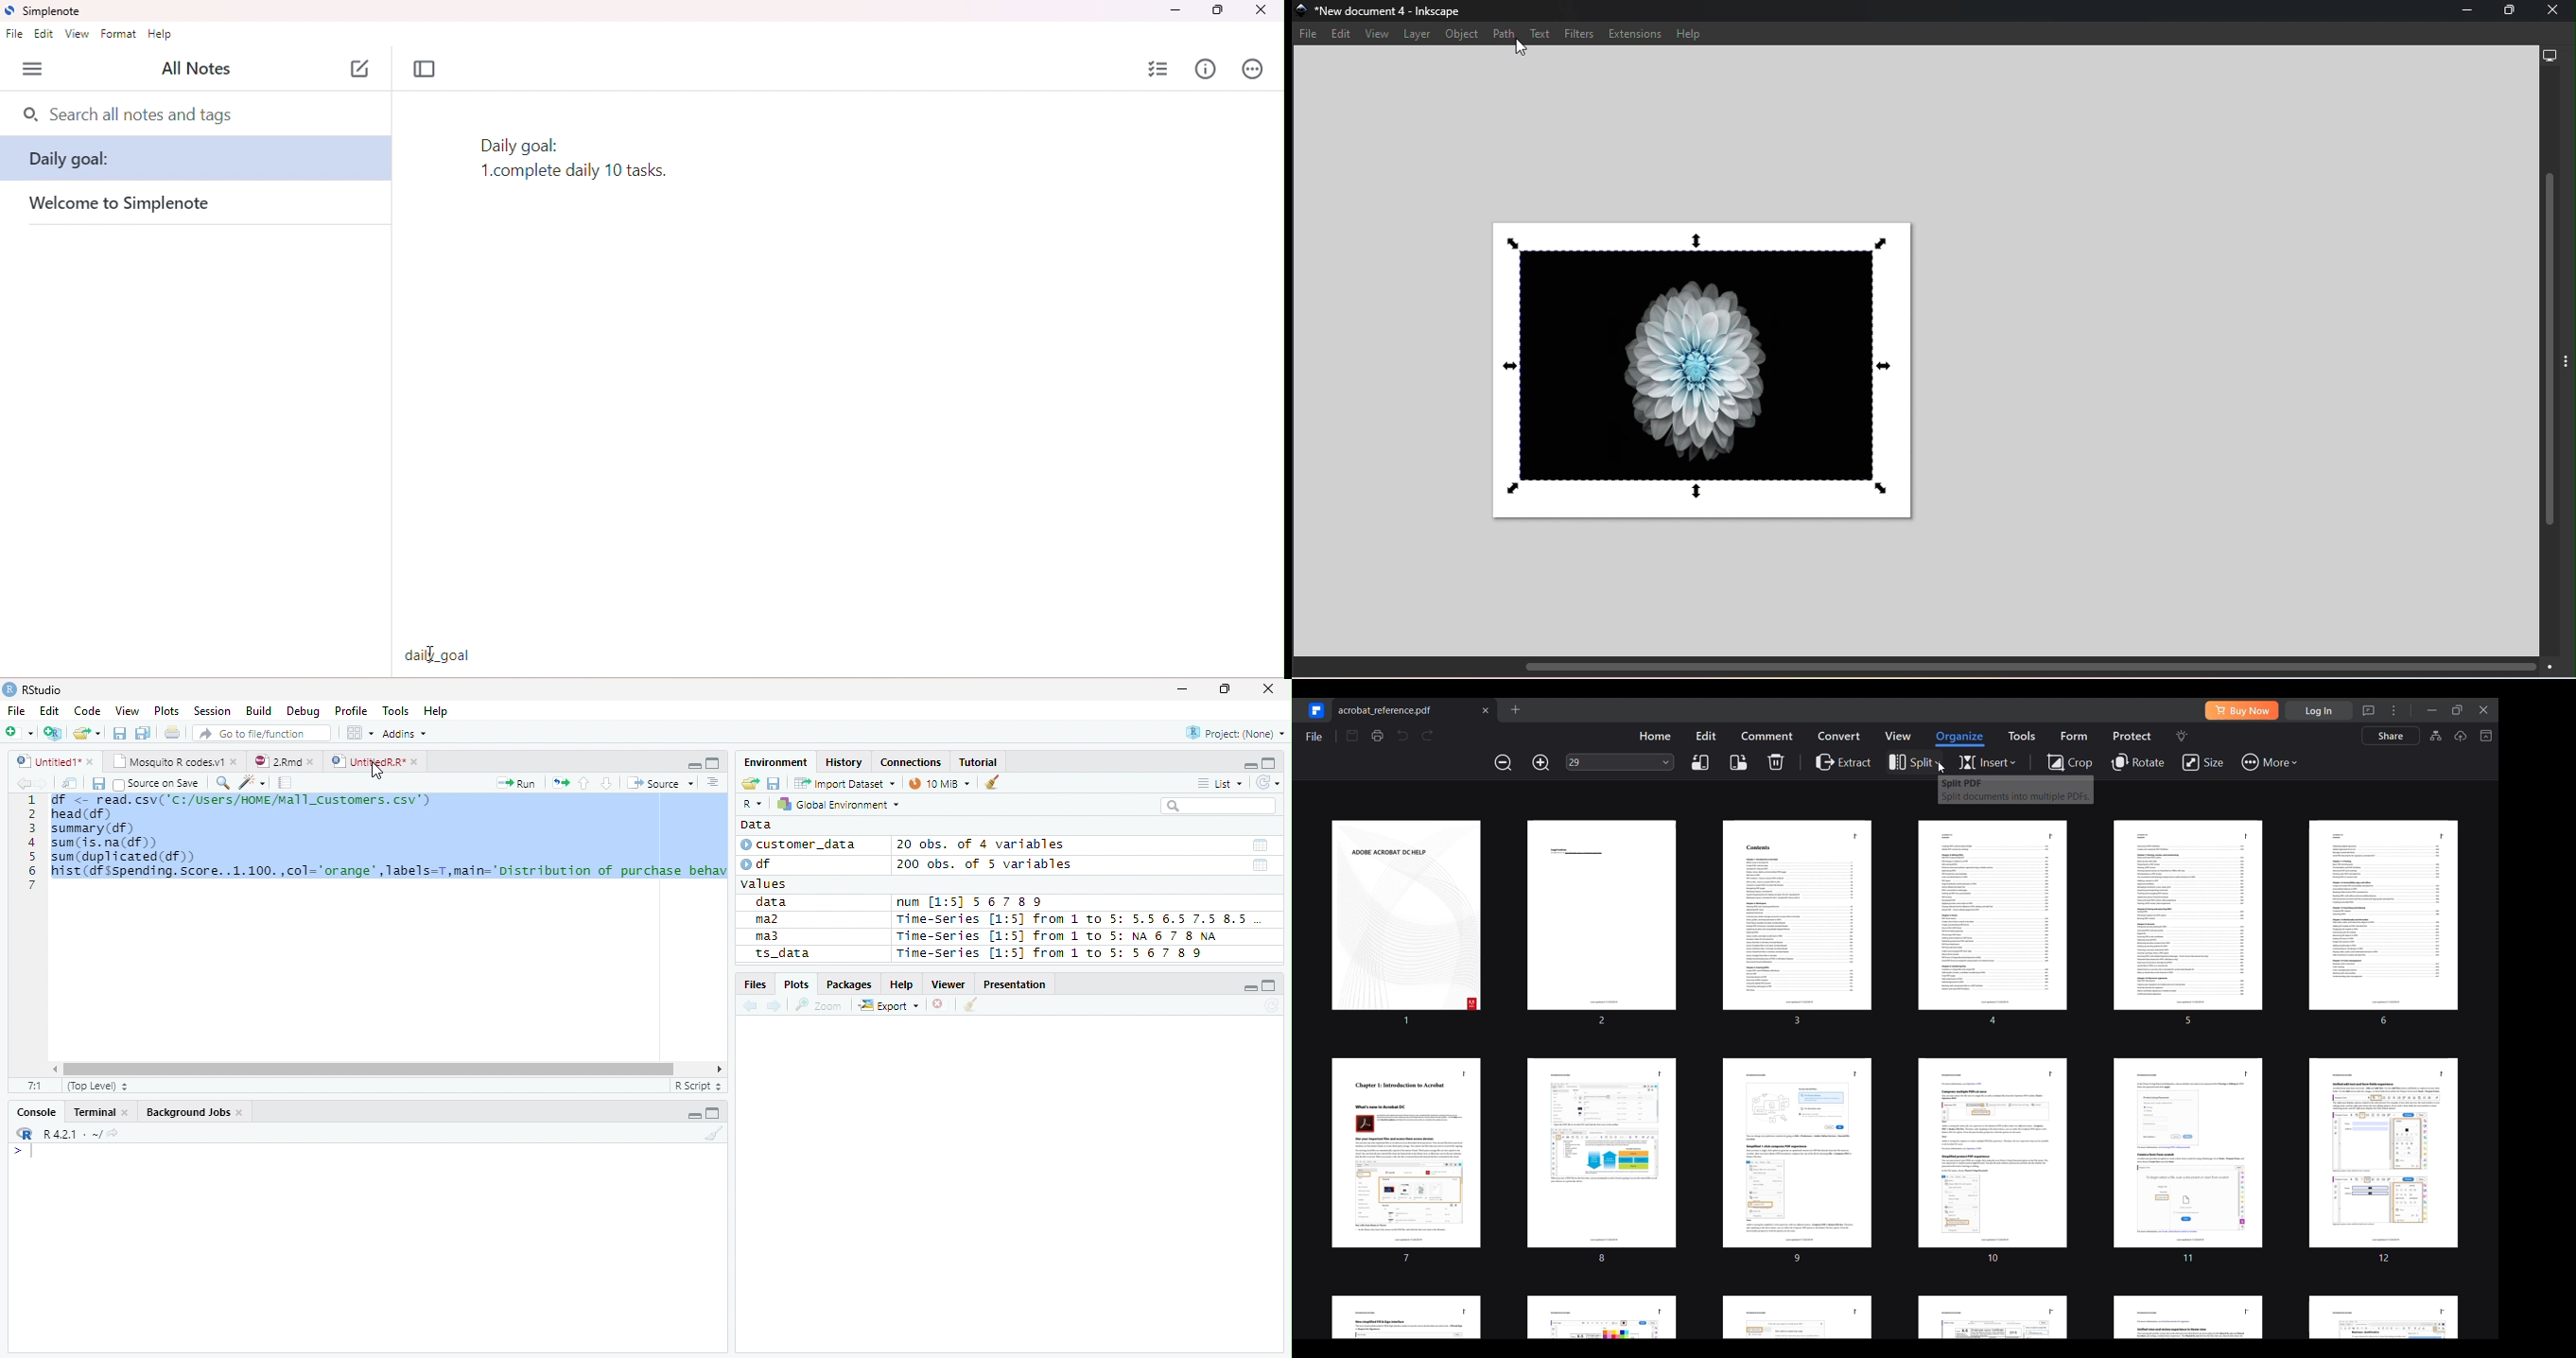 This screenshot has width=2576, height=1372. What do you see at coordinates (1216, 806) in the screenshot?
I see `Search` at bounding box center [1216, 806].